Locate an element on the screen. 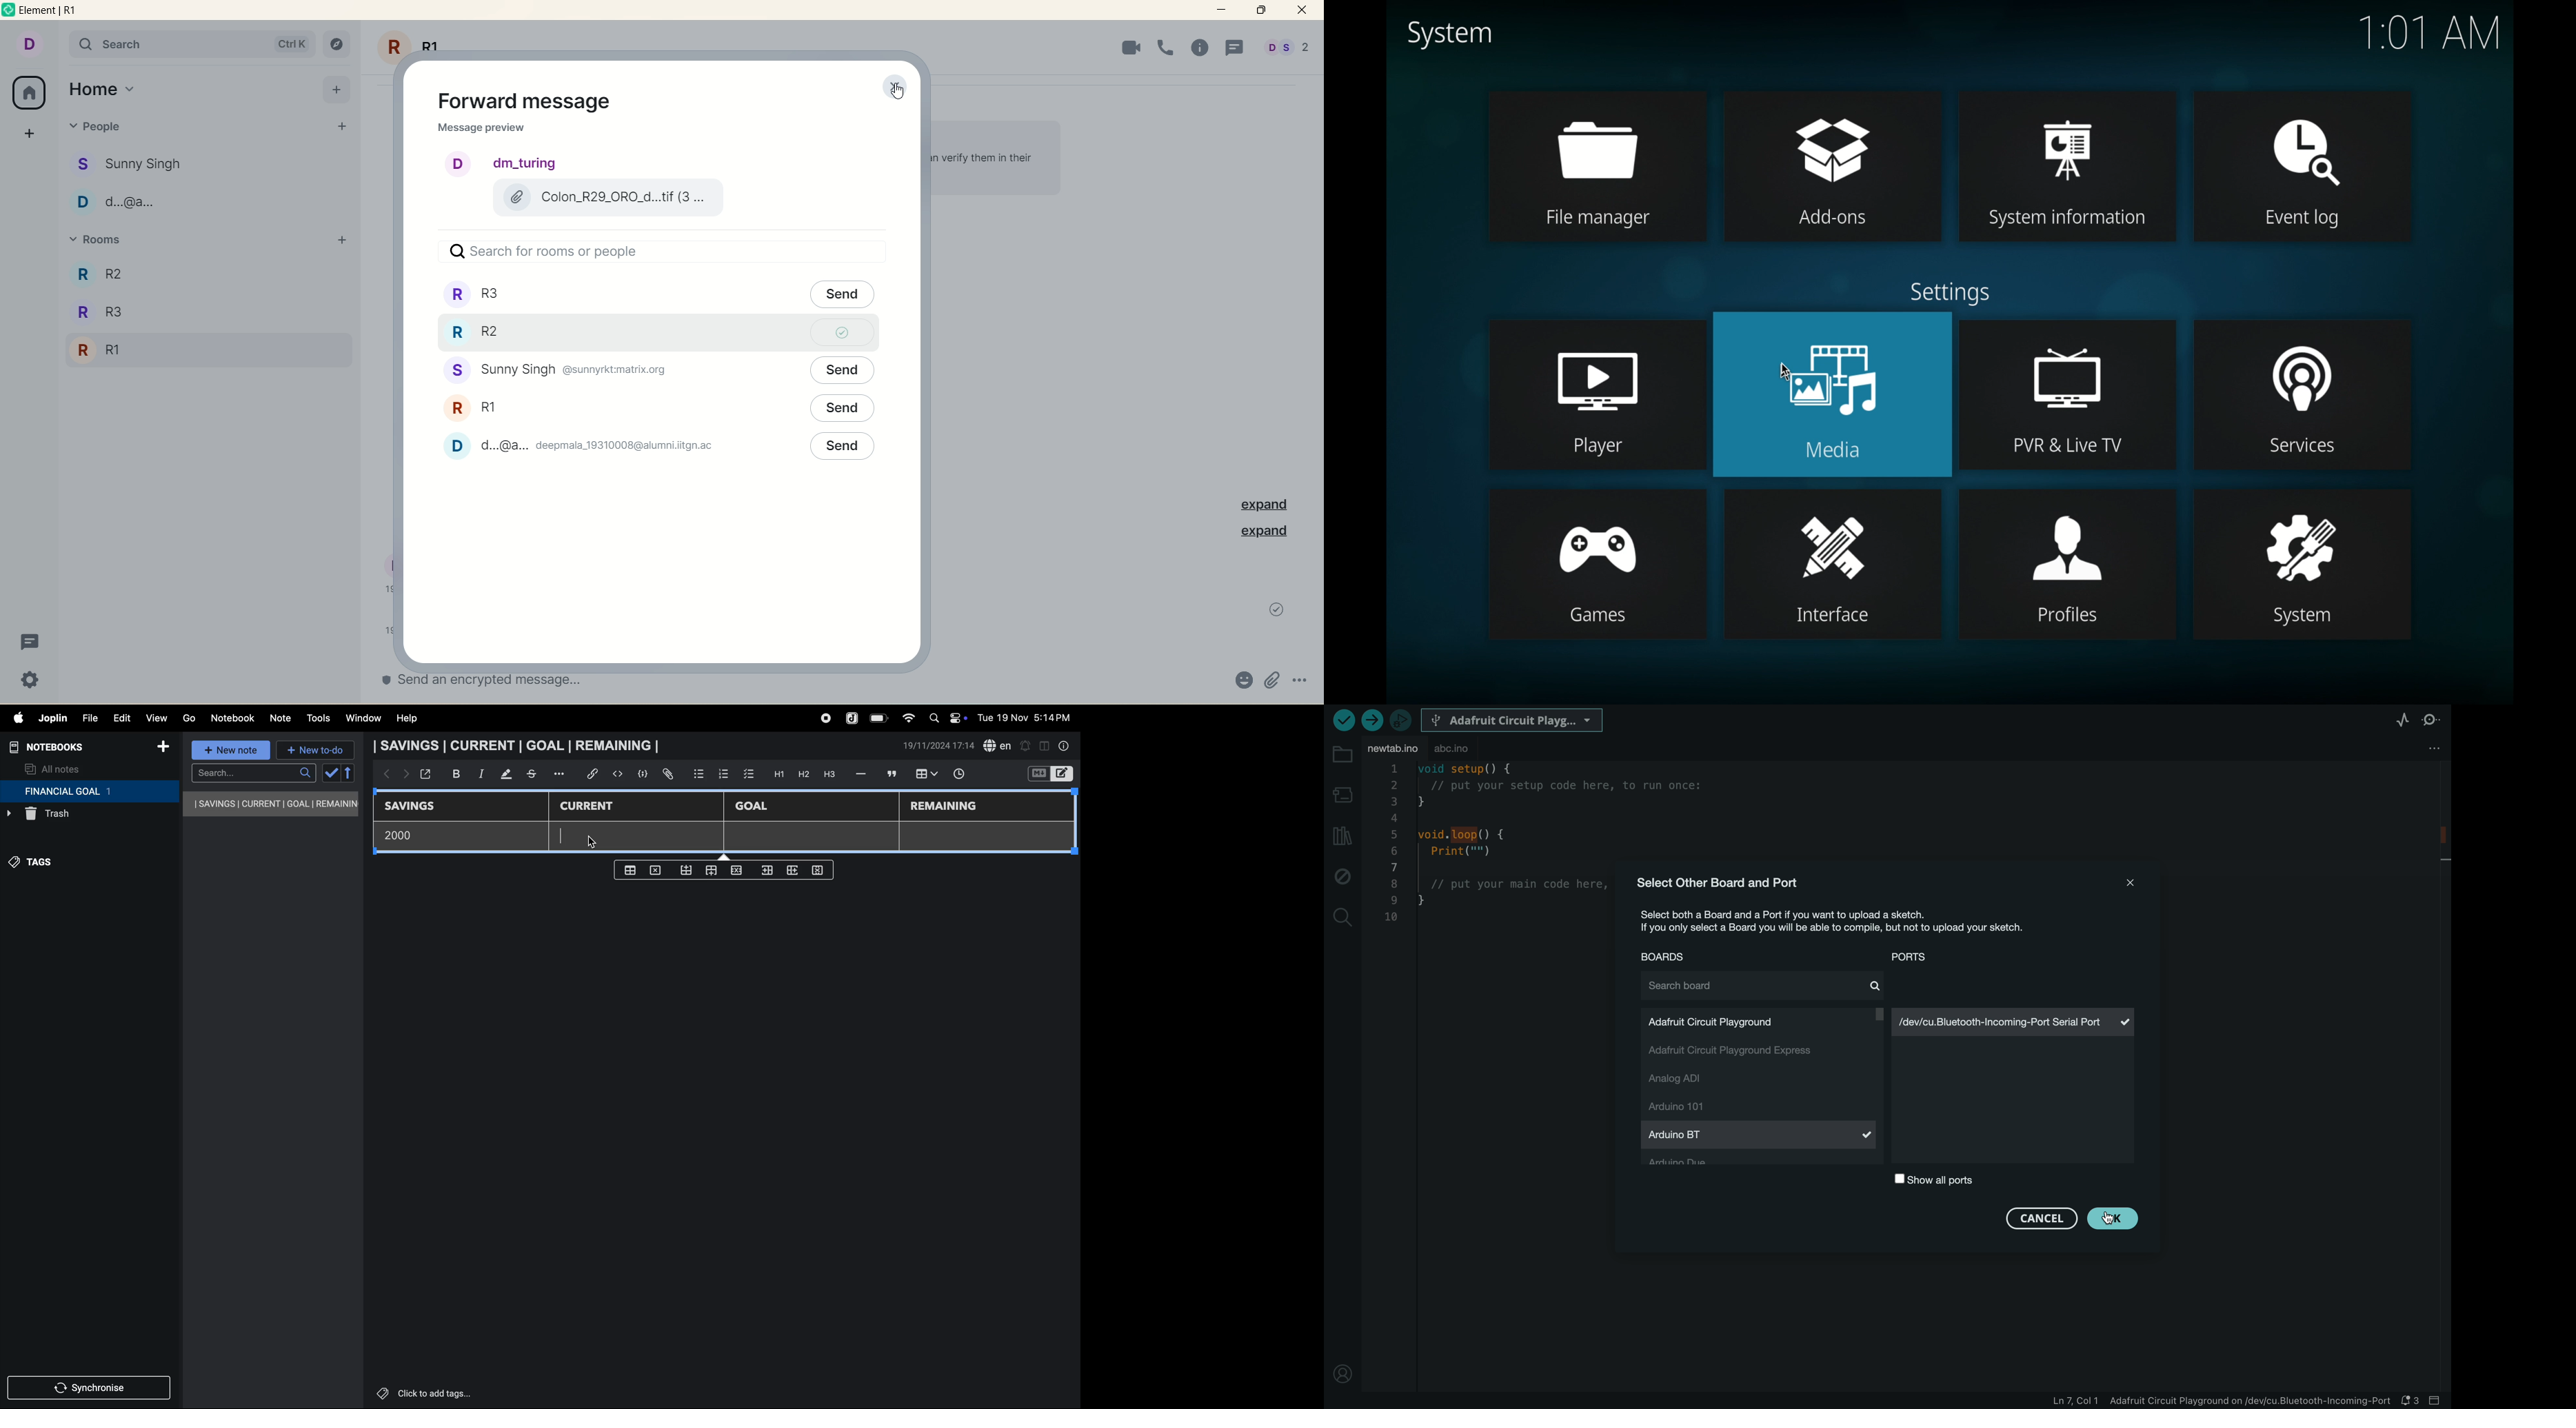 The height and width of the screenshot is (1428, 2576). settings is located at coordinates (1950, 294).